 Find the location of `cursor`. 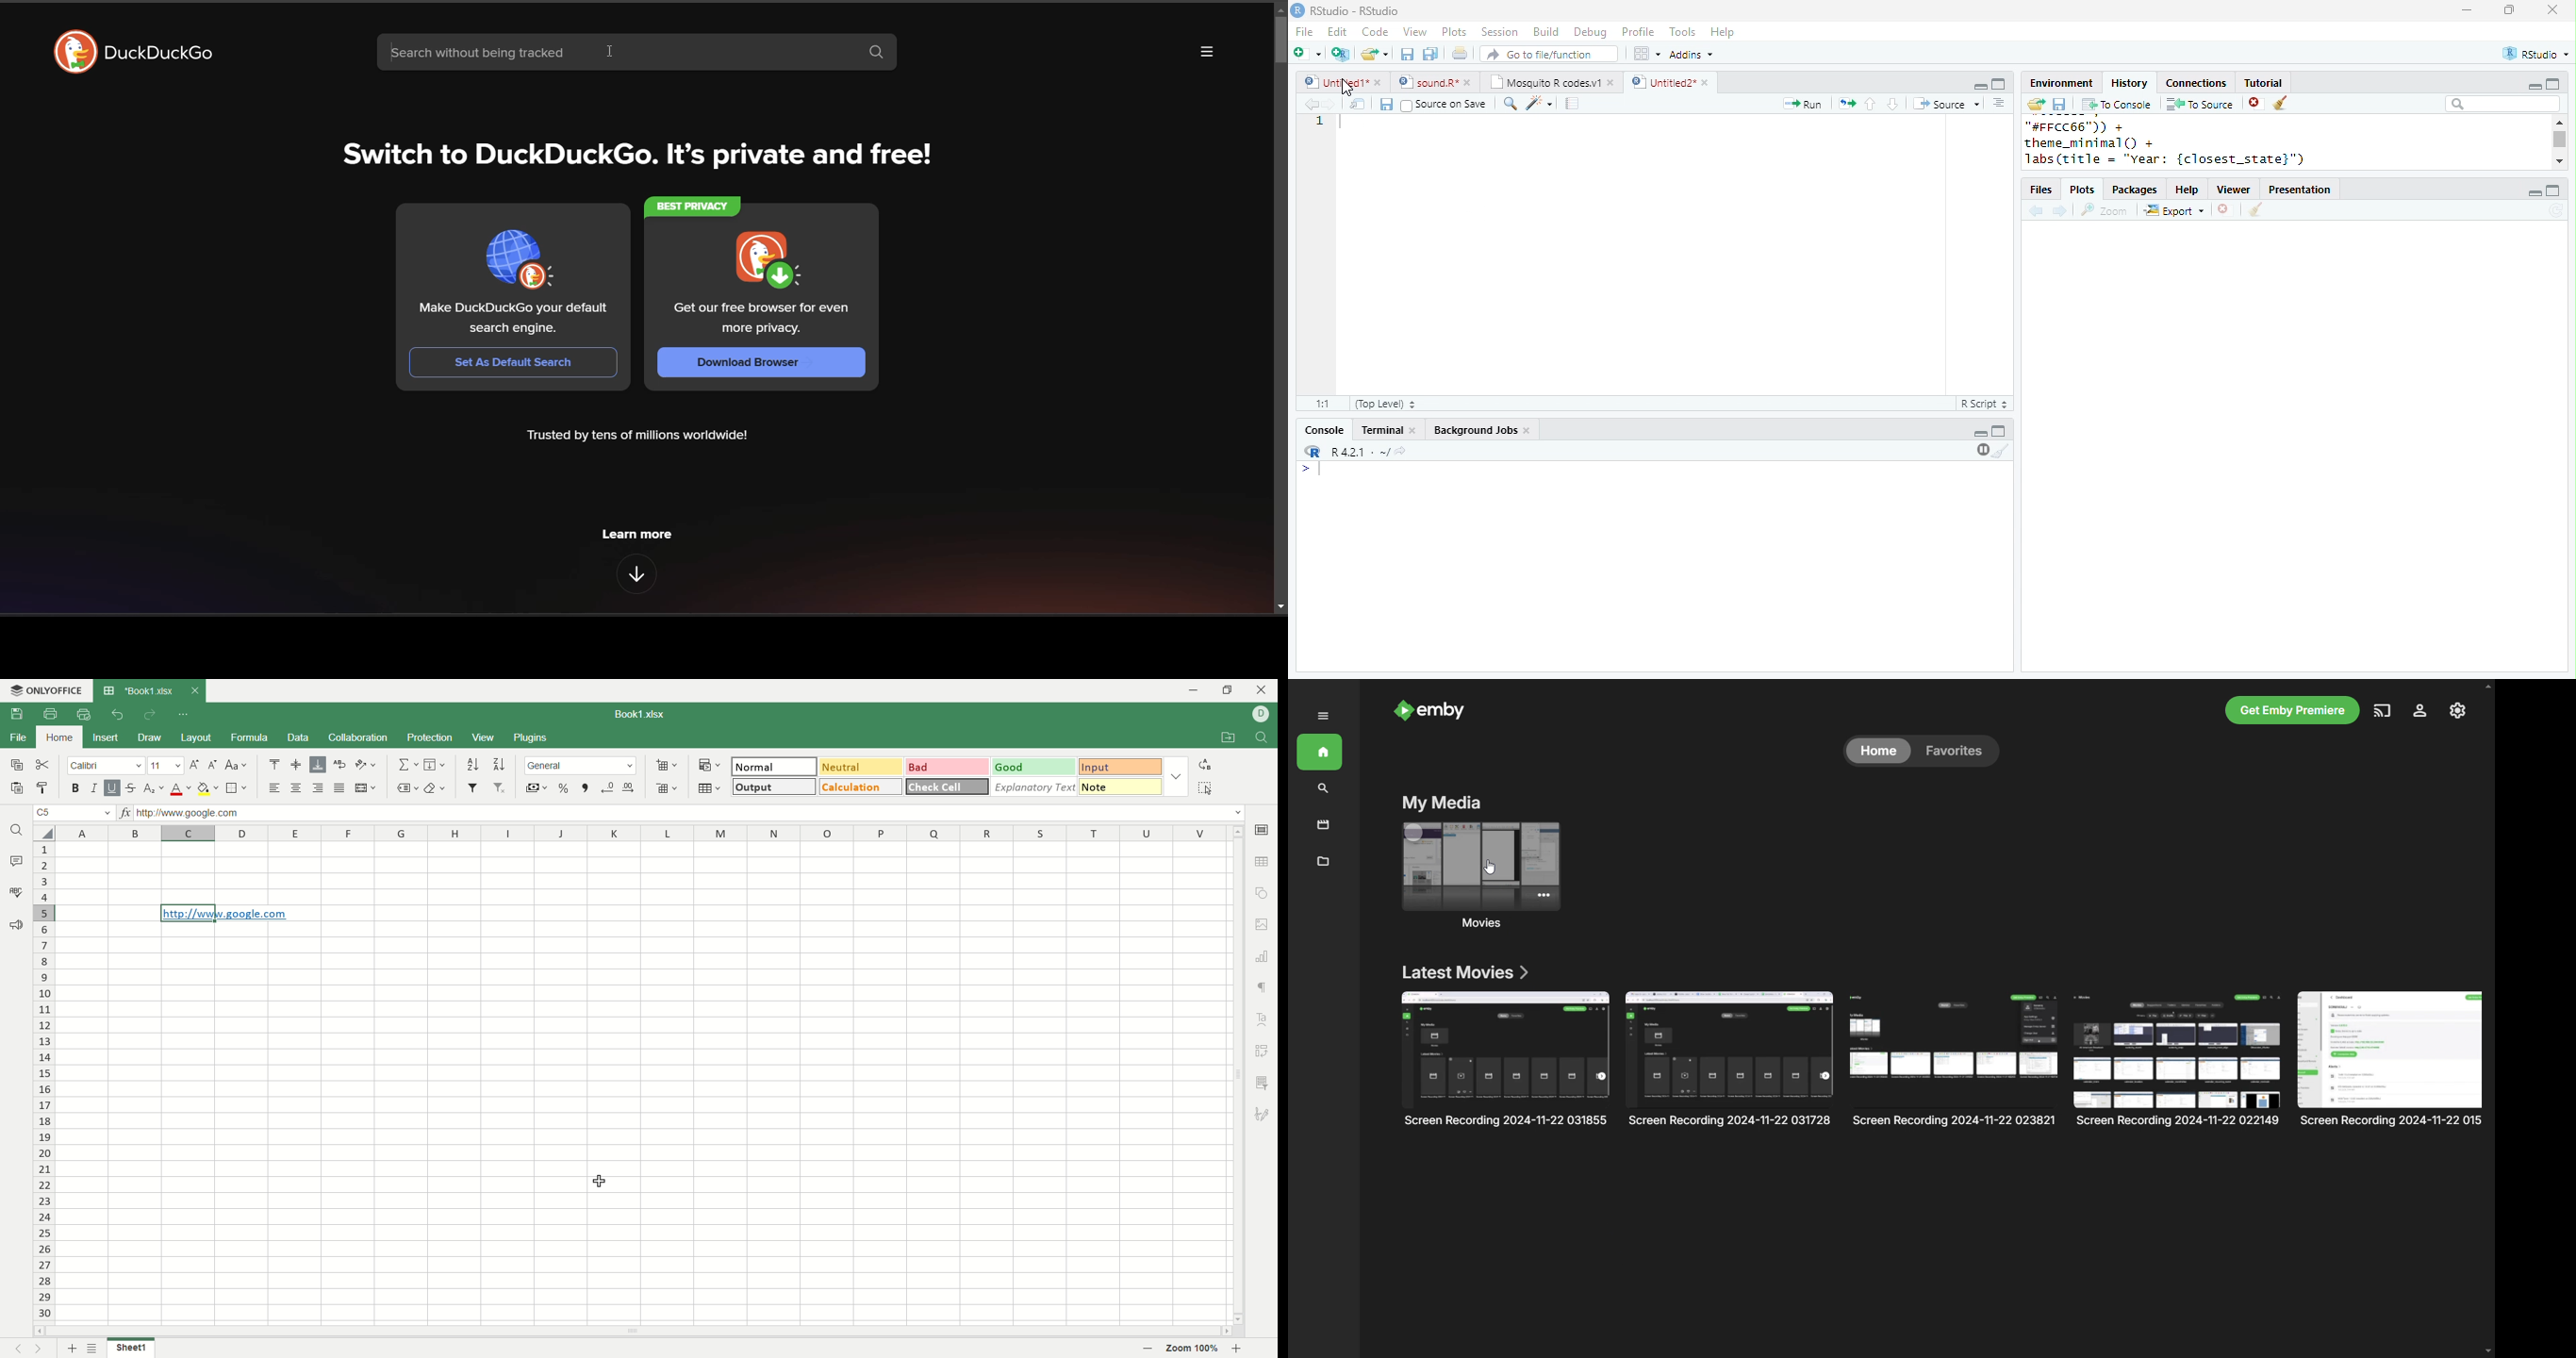

cursor is located at coordinates (1489, 867).